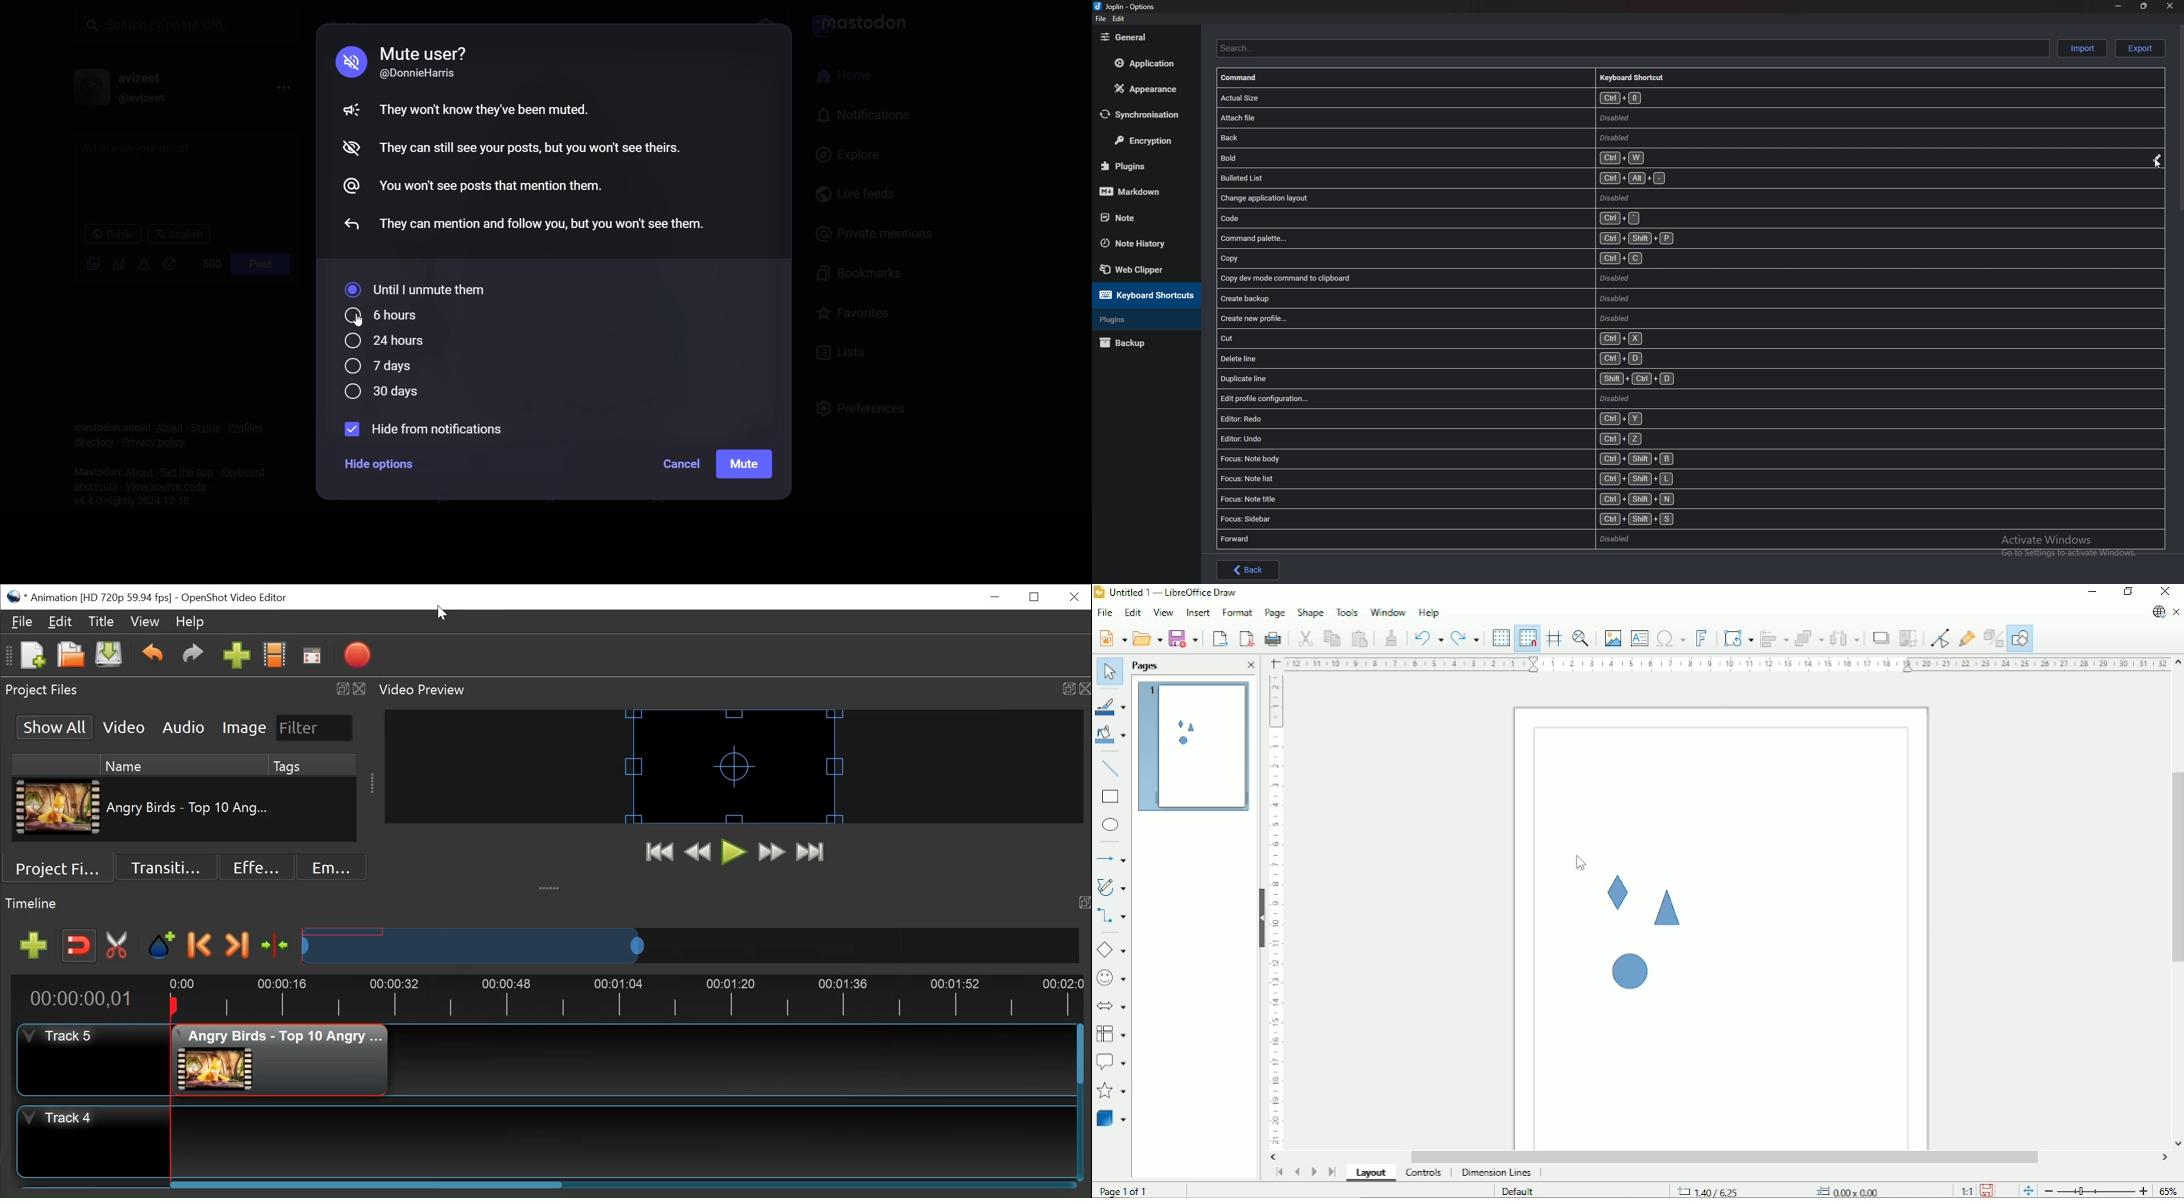 Image resolution: width=2184 pixels, height=1204 pixels. I want to click on Line color, so click(1110, 704).